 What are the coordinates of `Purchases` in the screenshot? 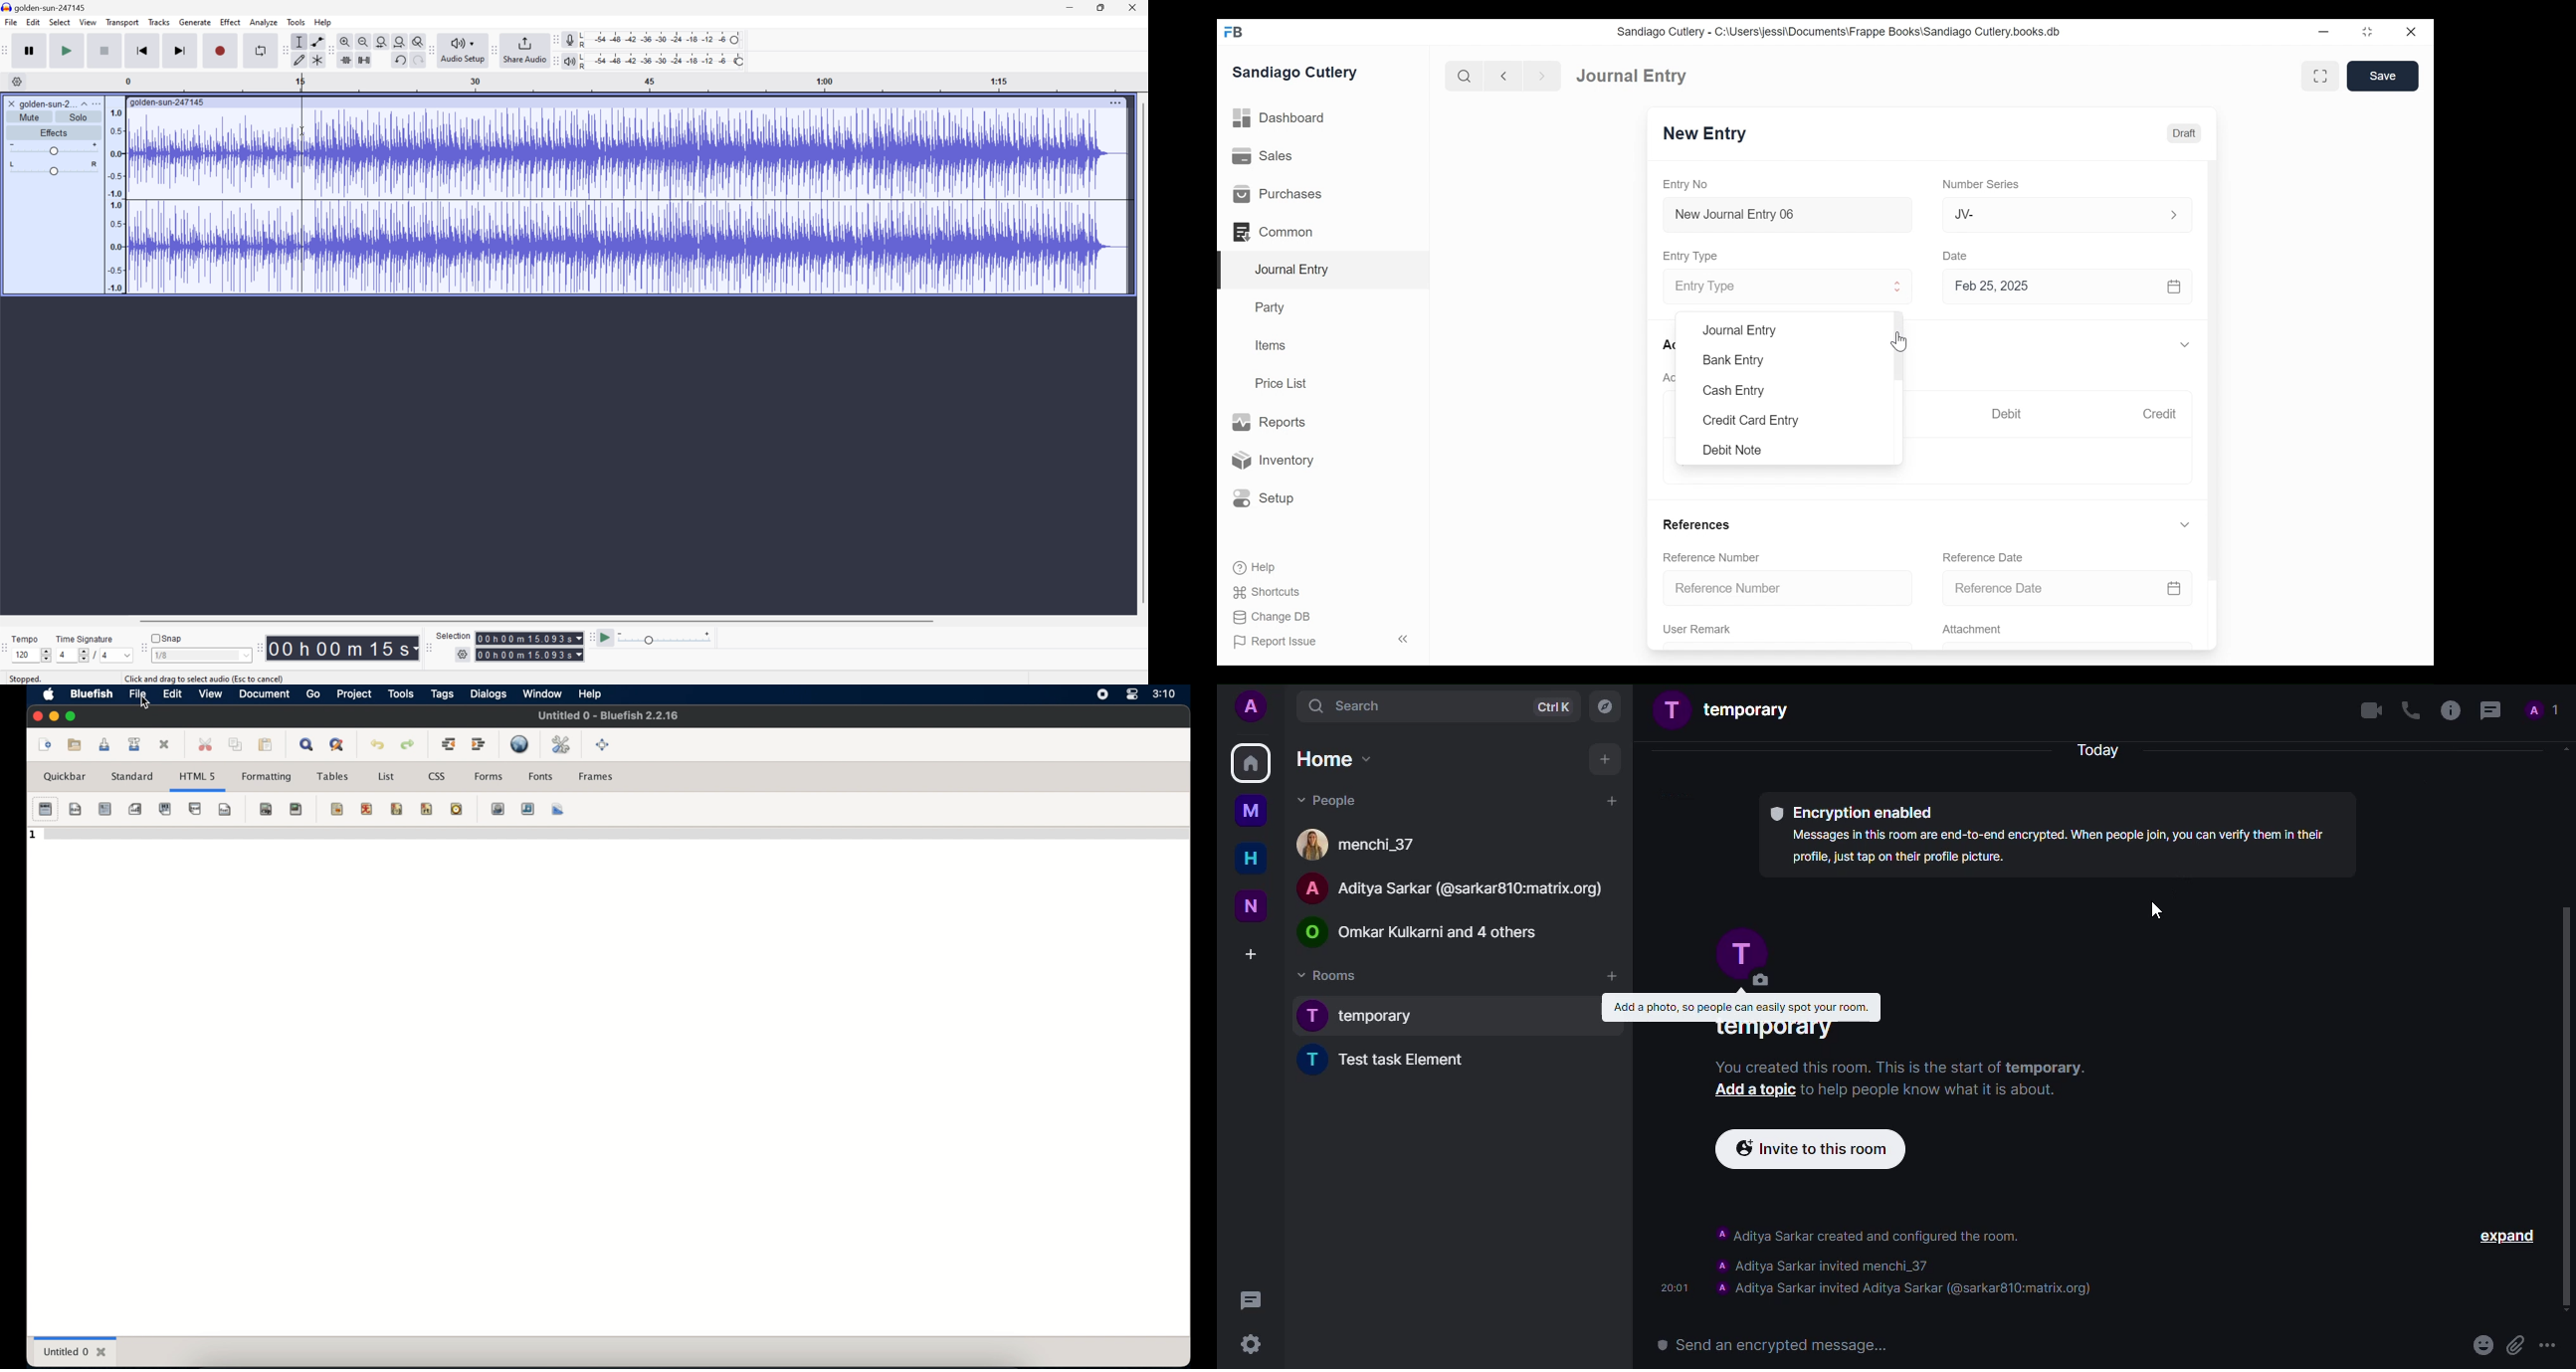 It's located at (1276, 194).